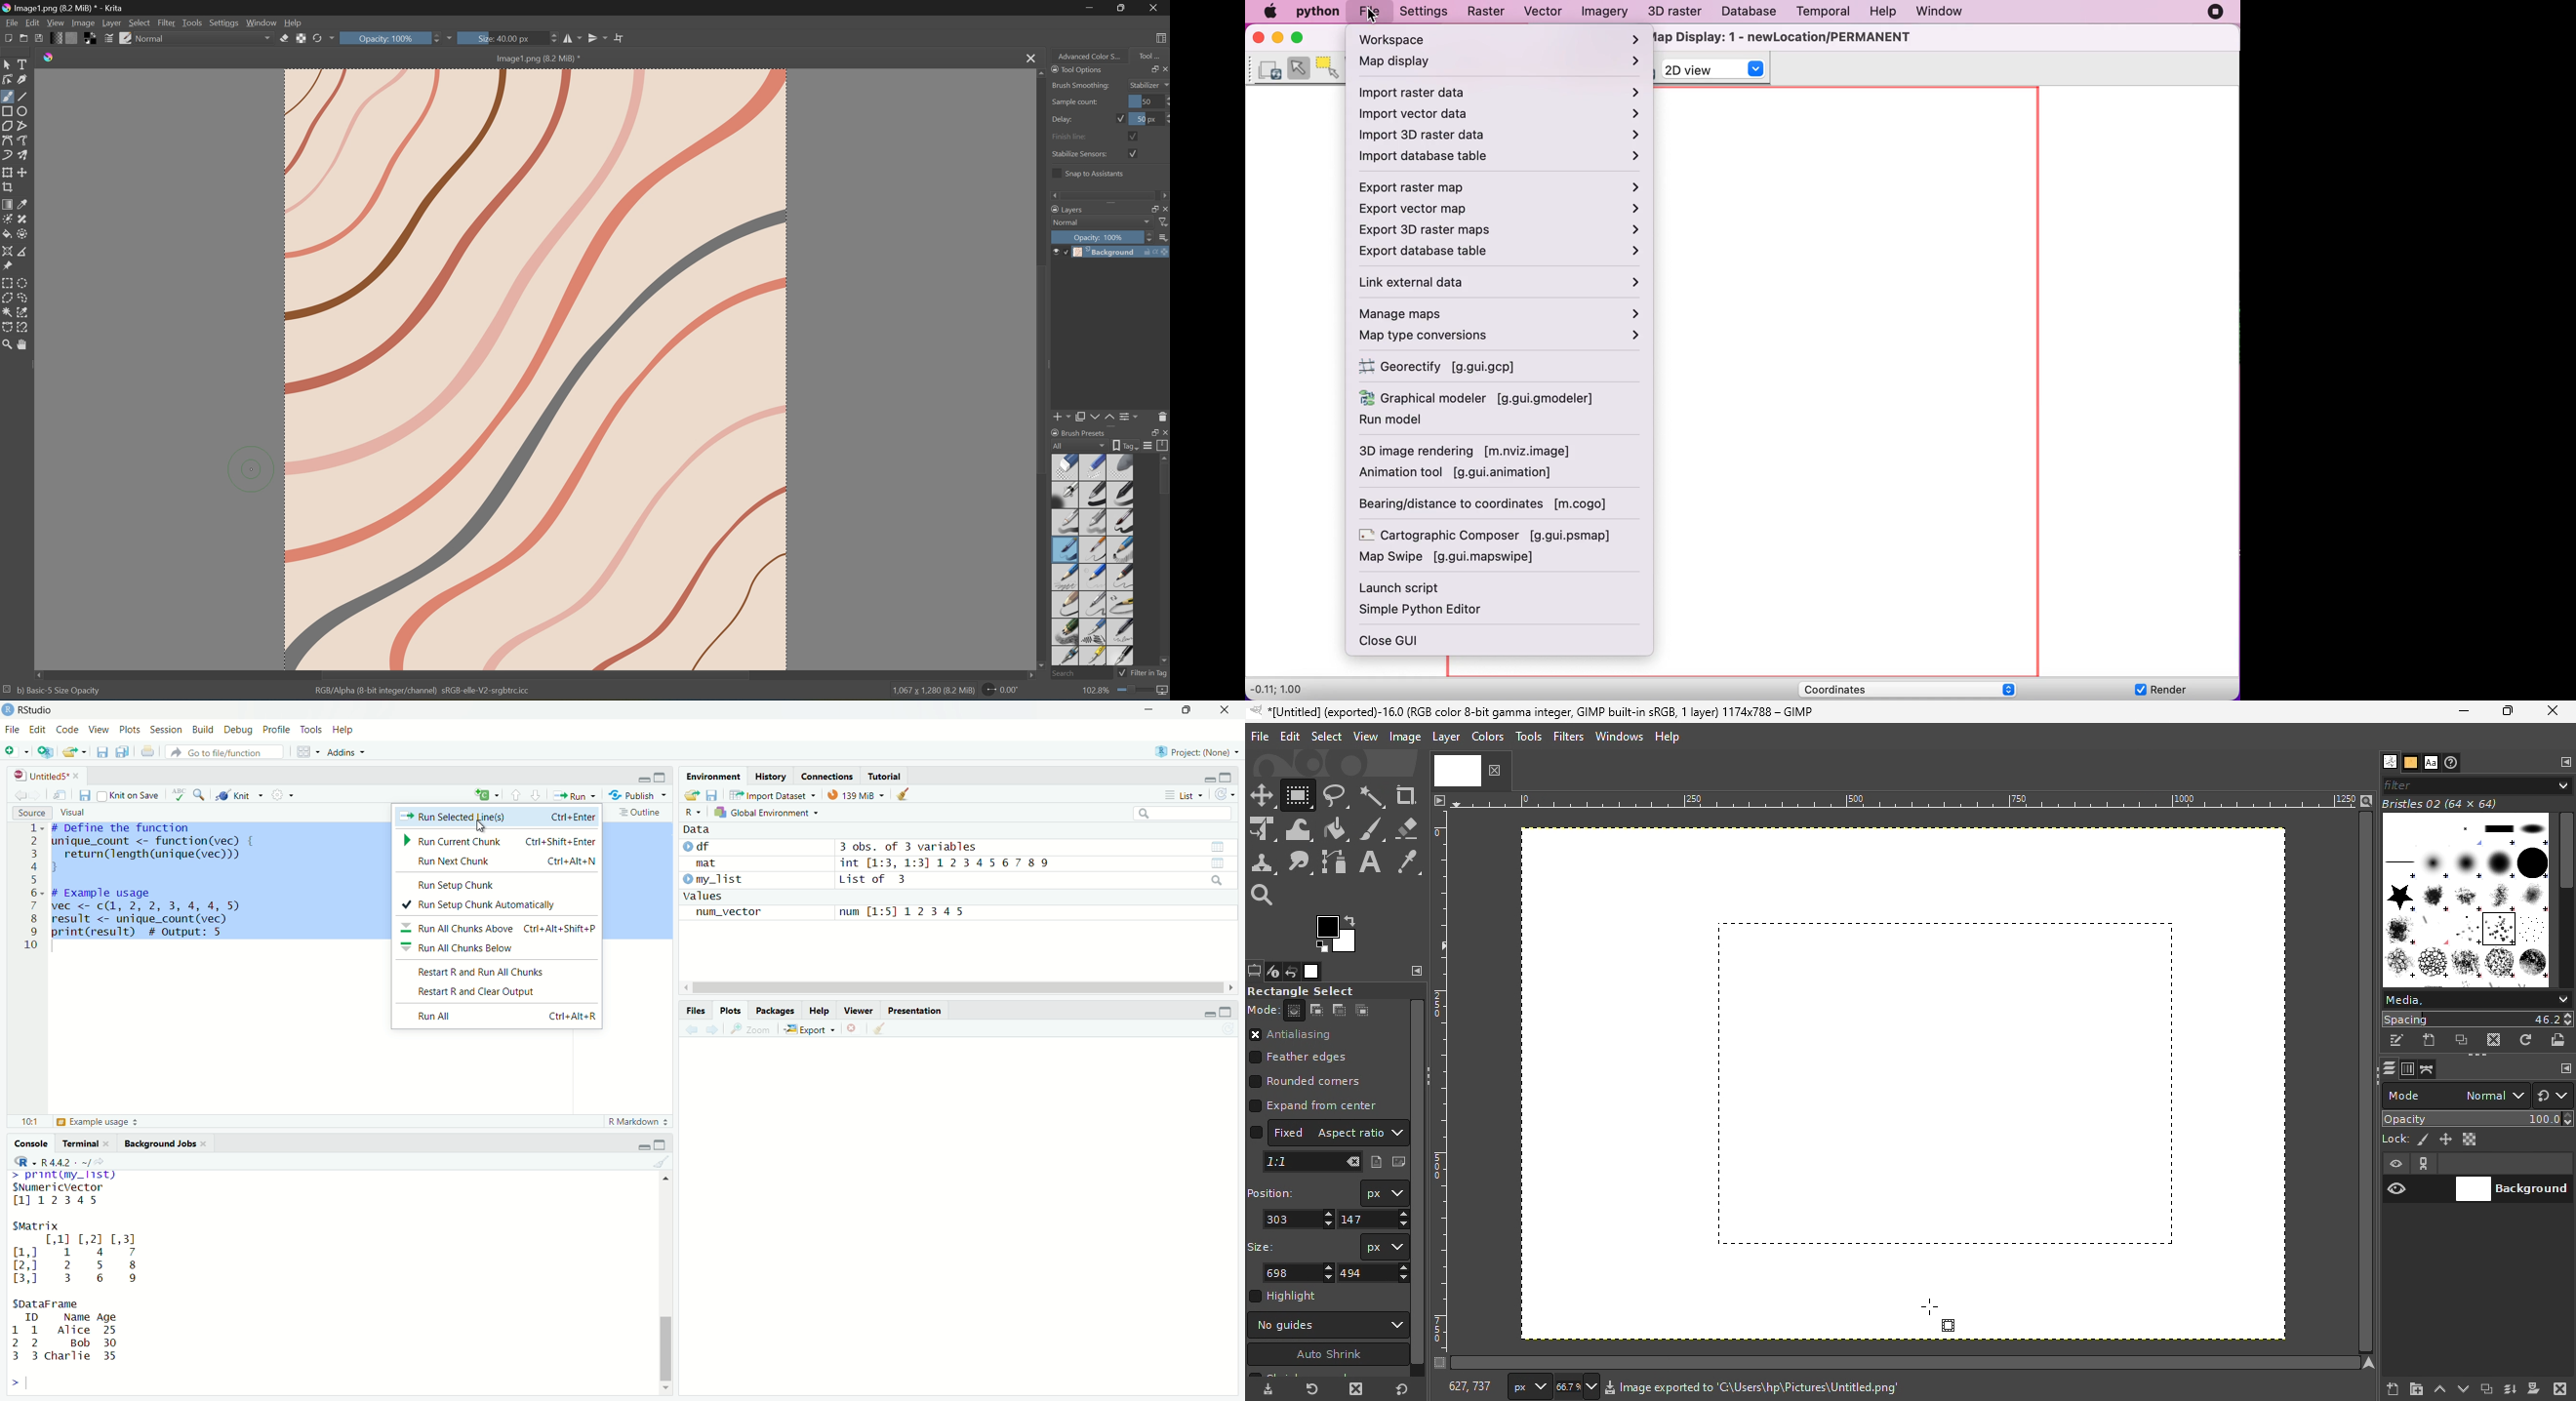  Describe the element at coordinates (2415, 1388) in the screenshot. I see `cratee a new layer group` at that location.